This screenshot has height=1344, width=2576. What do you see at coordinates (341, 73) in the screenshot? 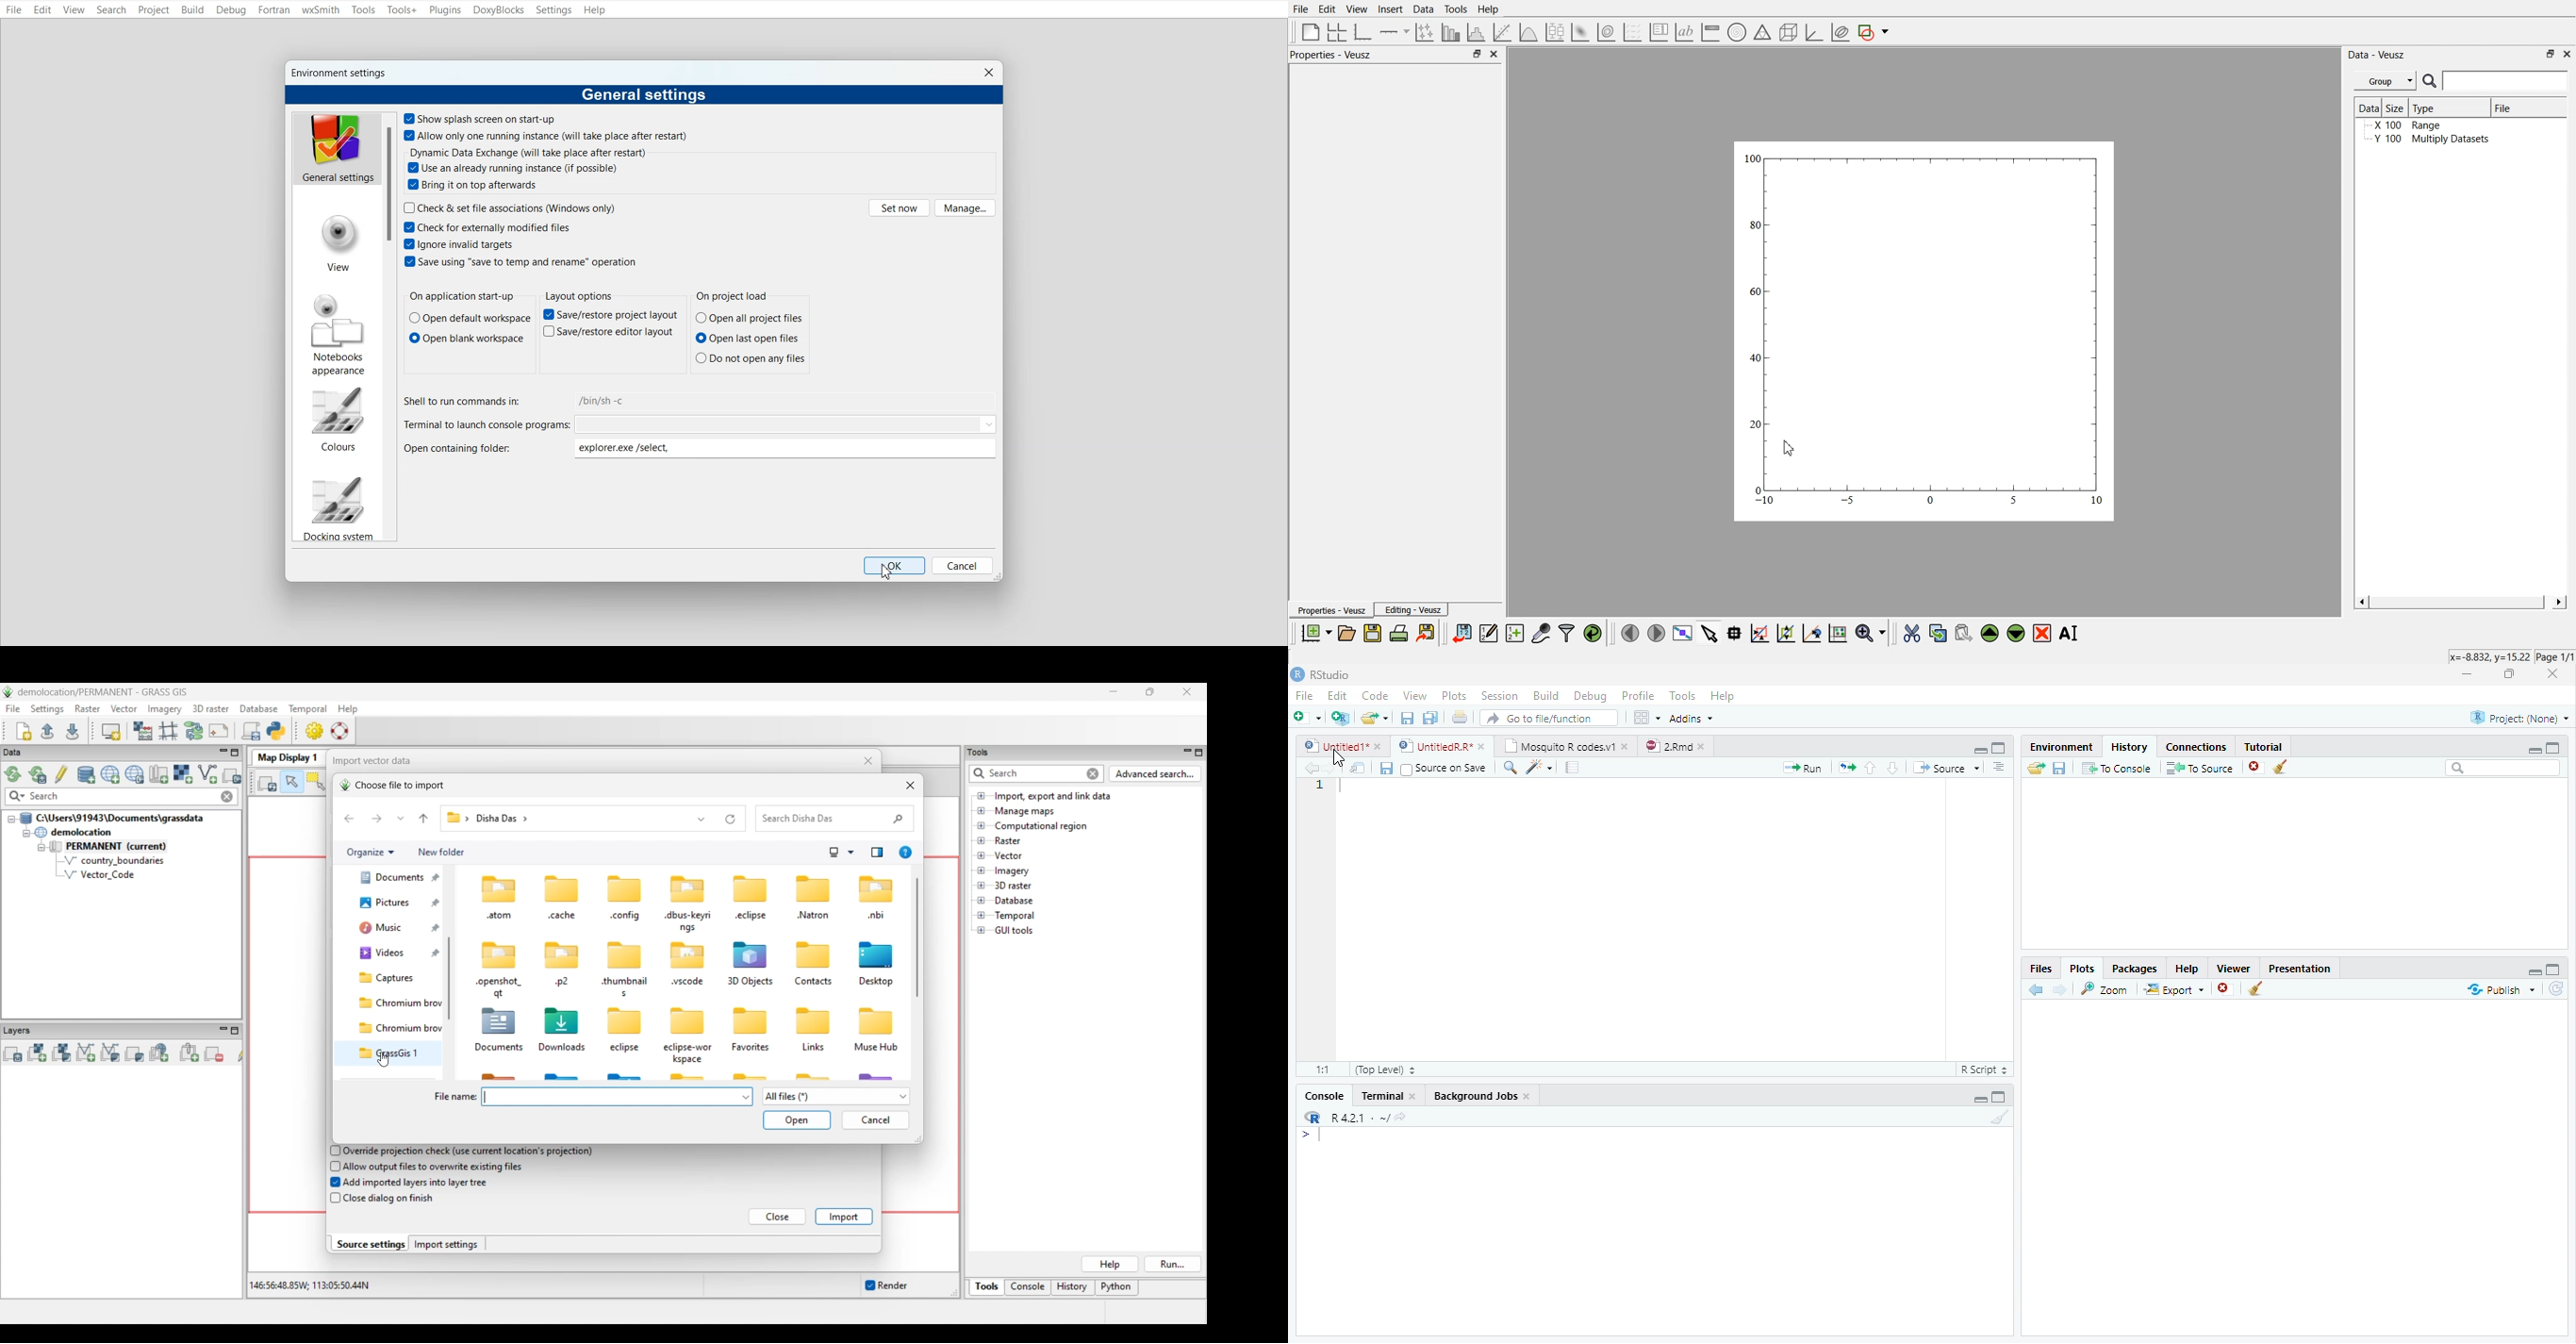
I see `Text 1` at bounding box center [341, 73].